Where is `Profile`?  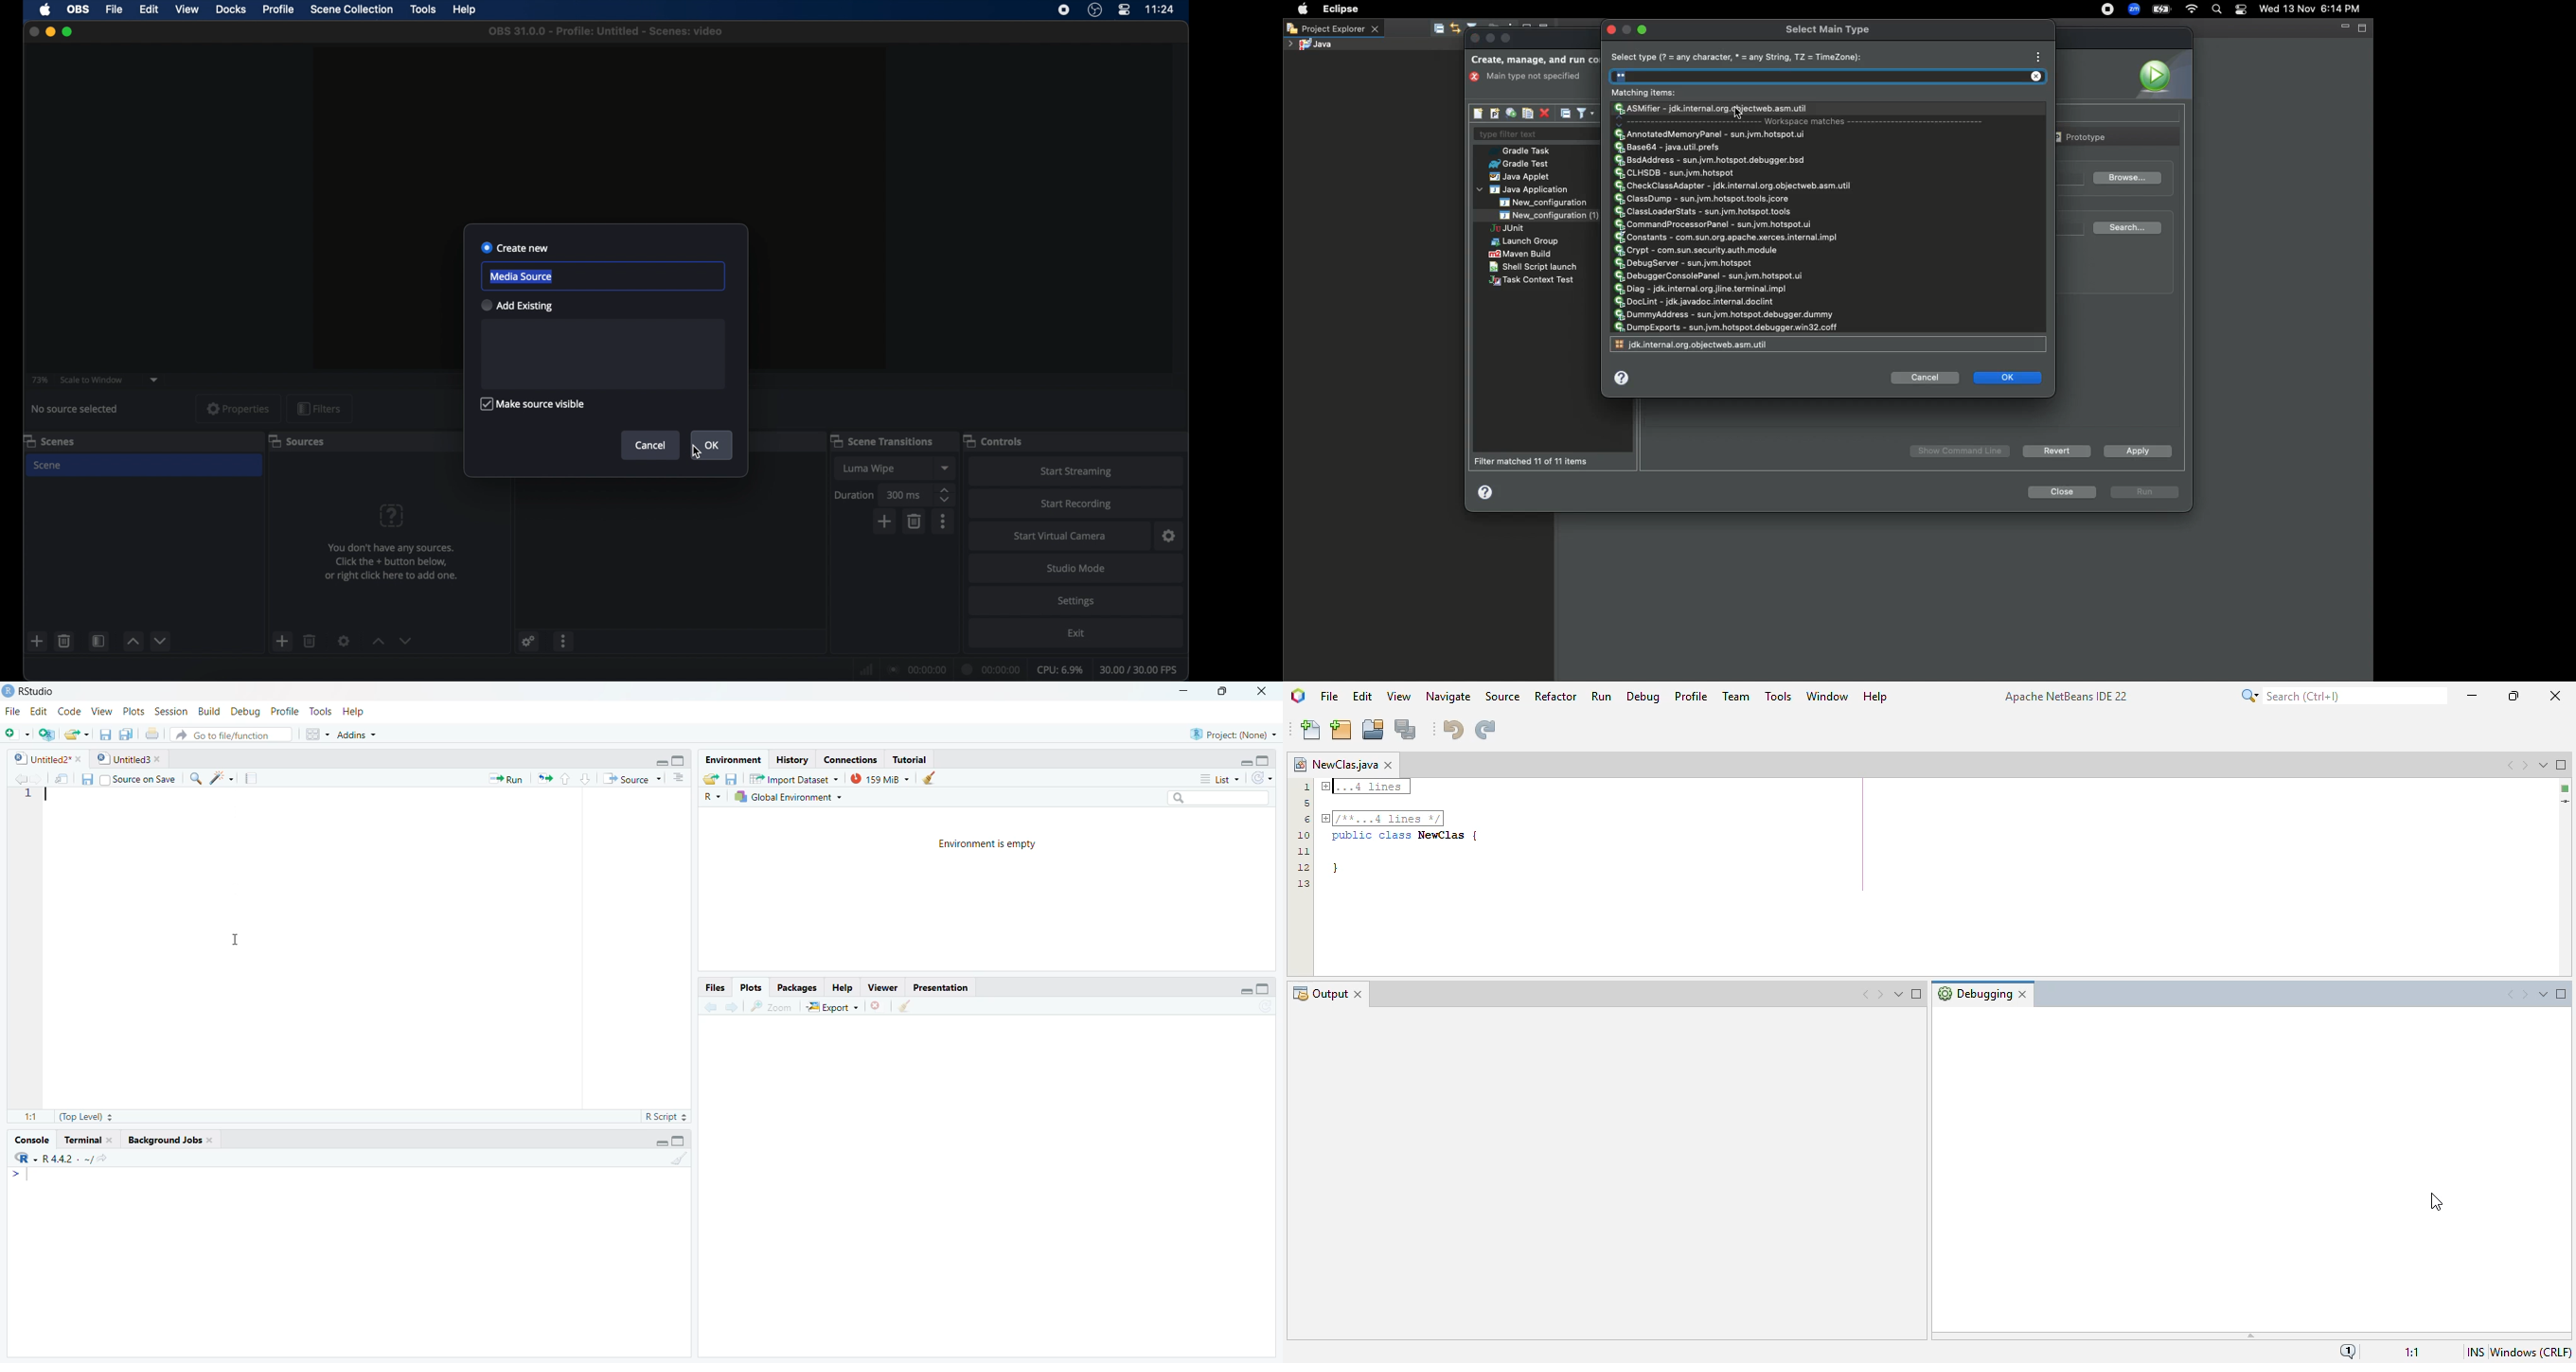
Profile is located at coordinates (283, 711).